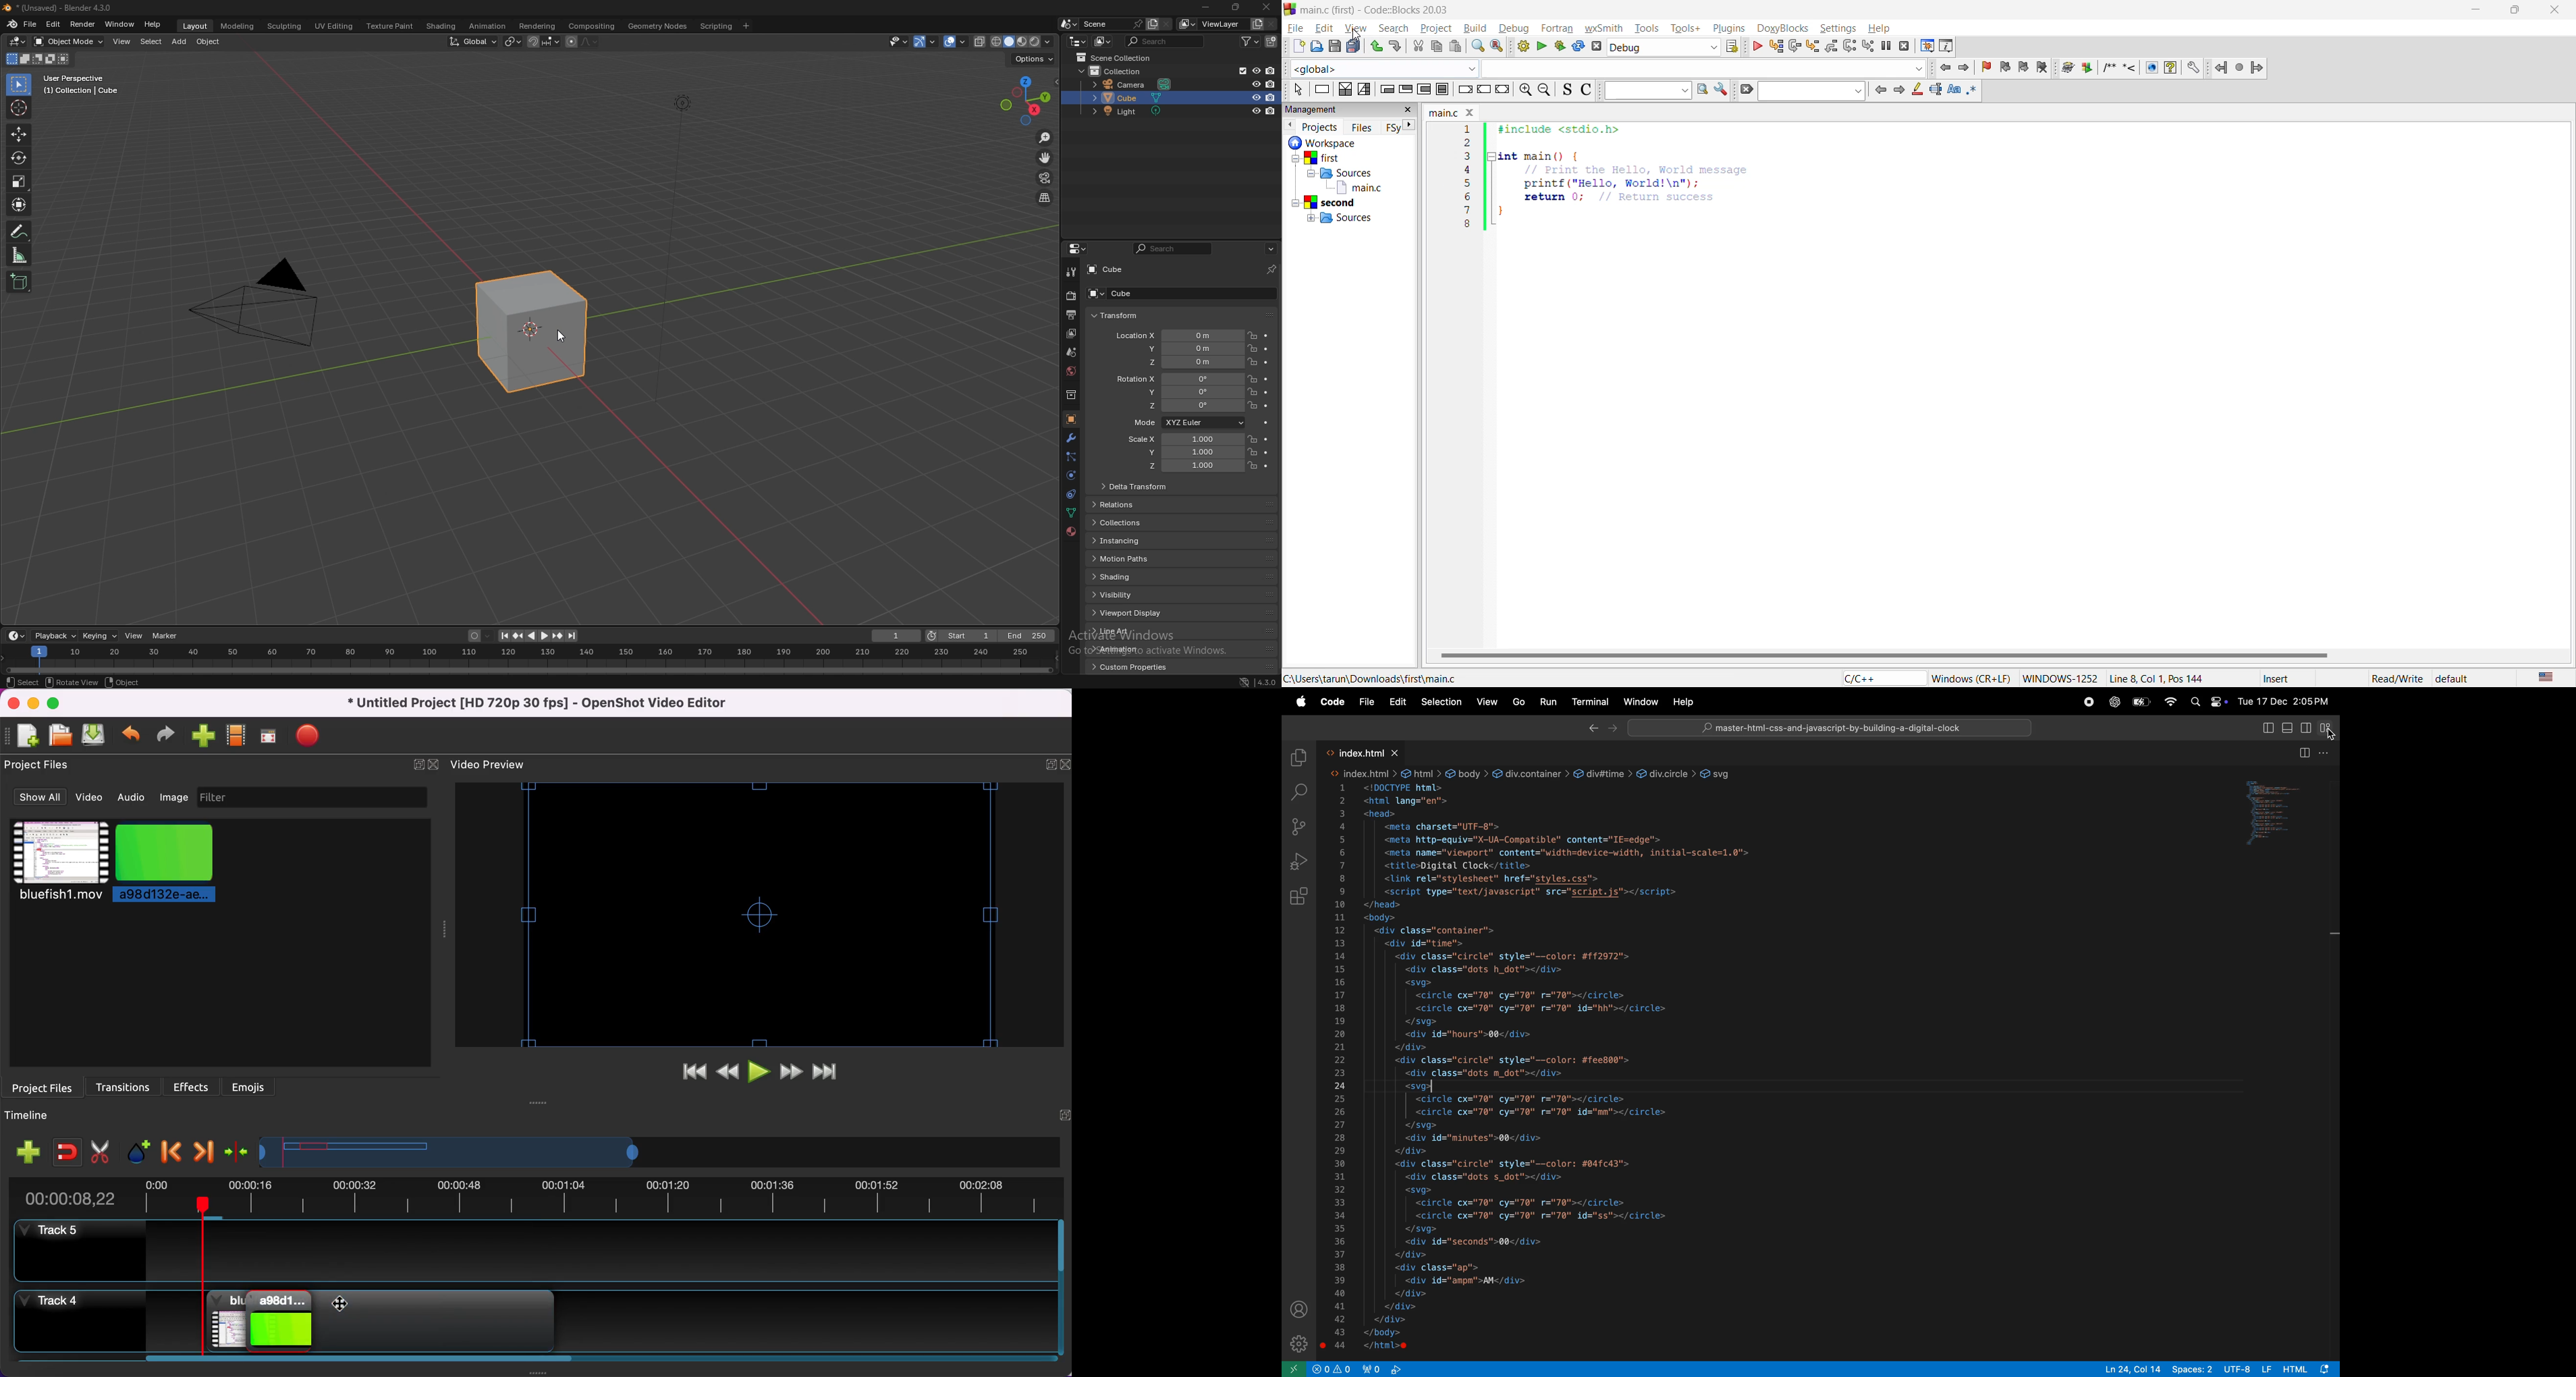 This screenshot has width=2576, height=1400. Describe the element at coordinates (1325, 28) in the screenshot. I see `edit` at that location.